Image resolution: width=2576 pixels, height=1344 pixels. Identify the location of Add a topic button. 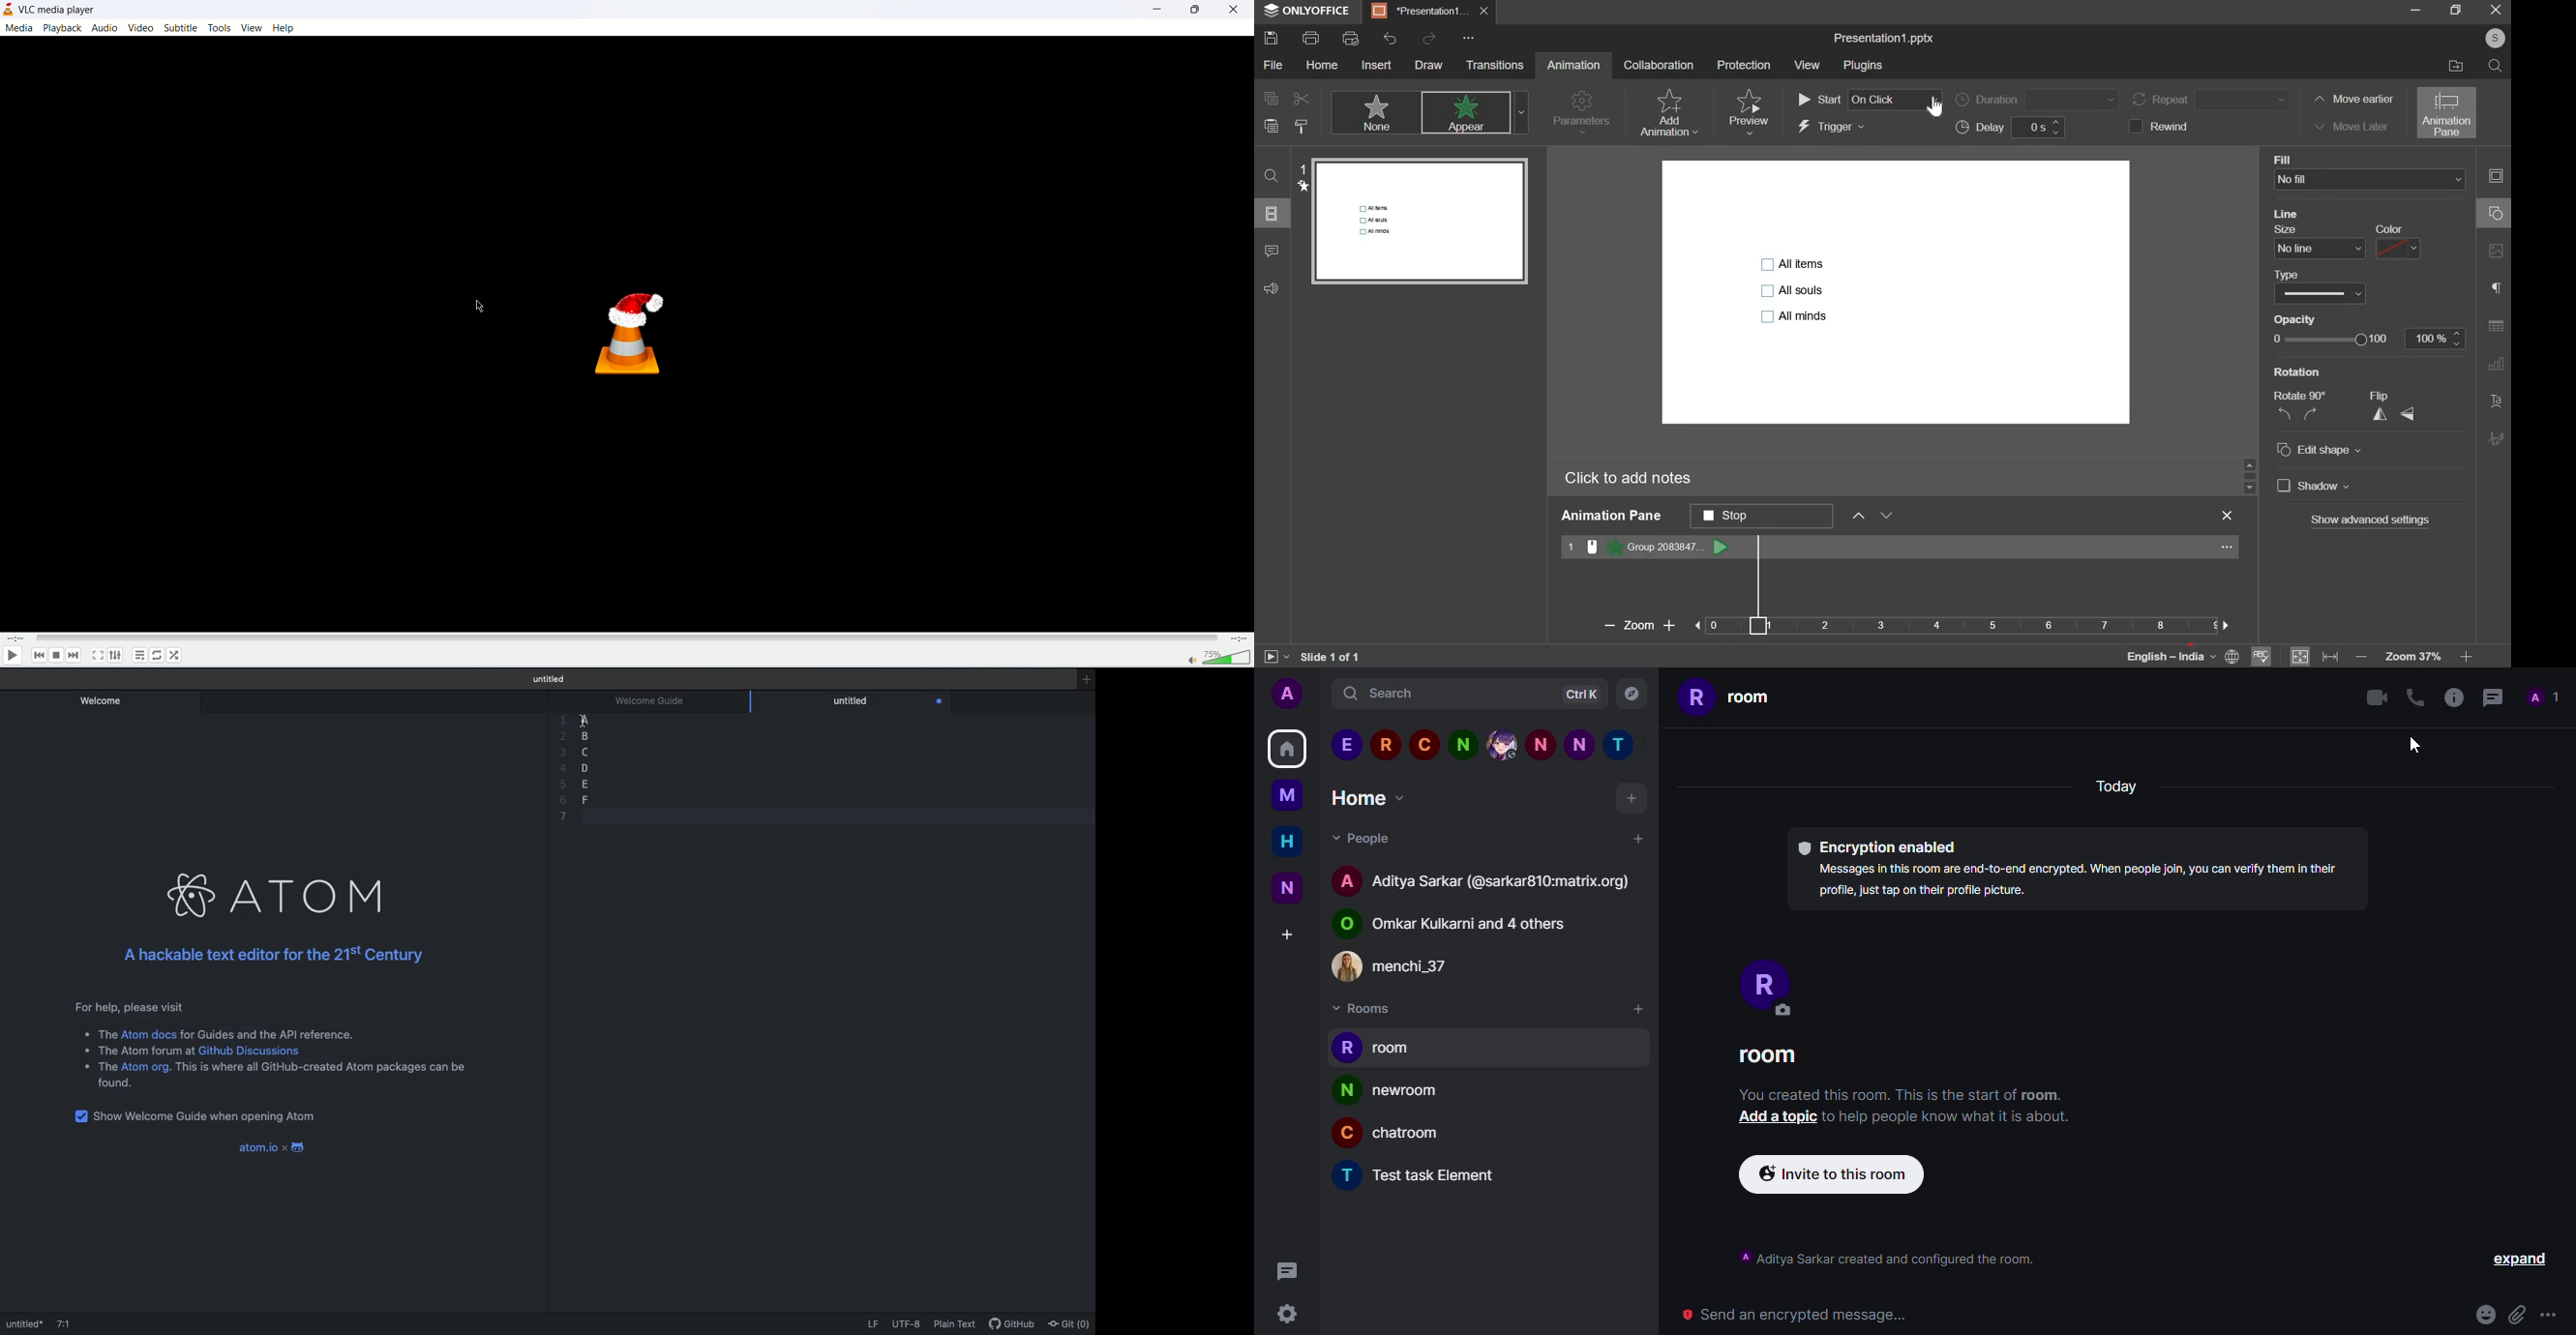
(1767, 1116).